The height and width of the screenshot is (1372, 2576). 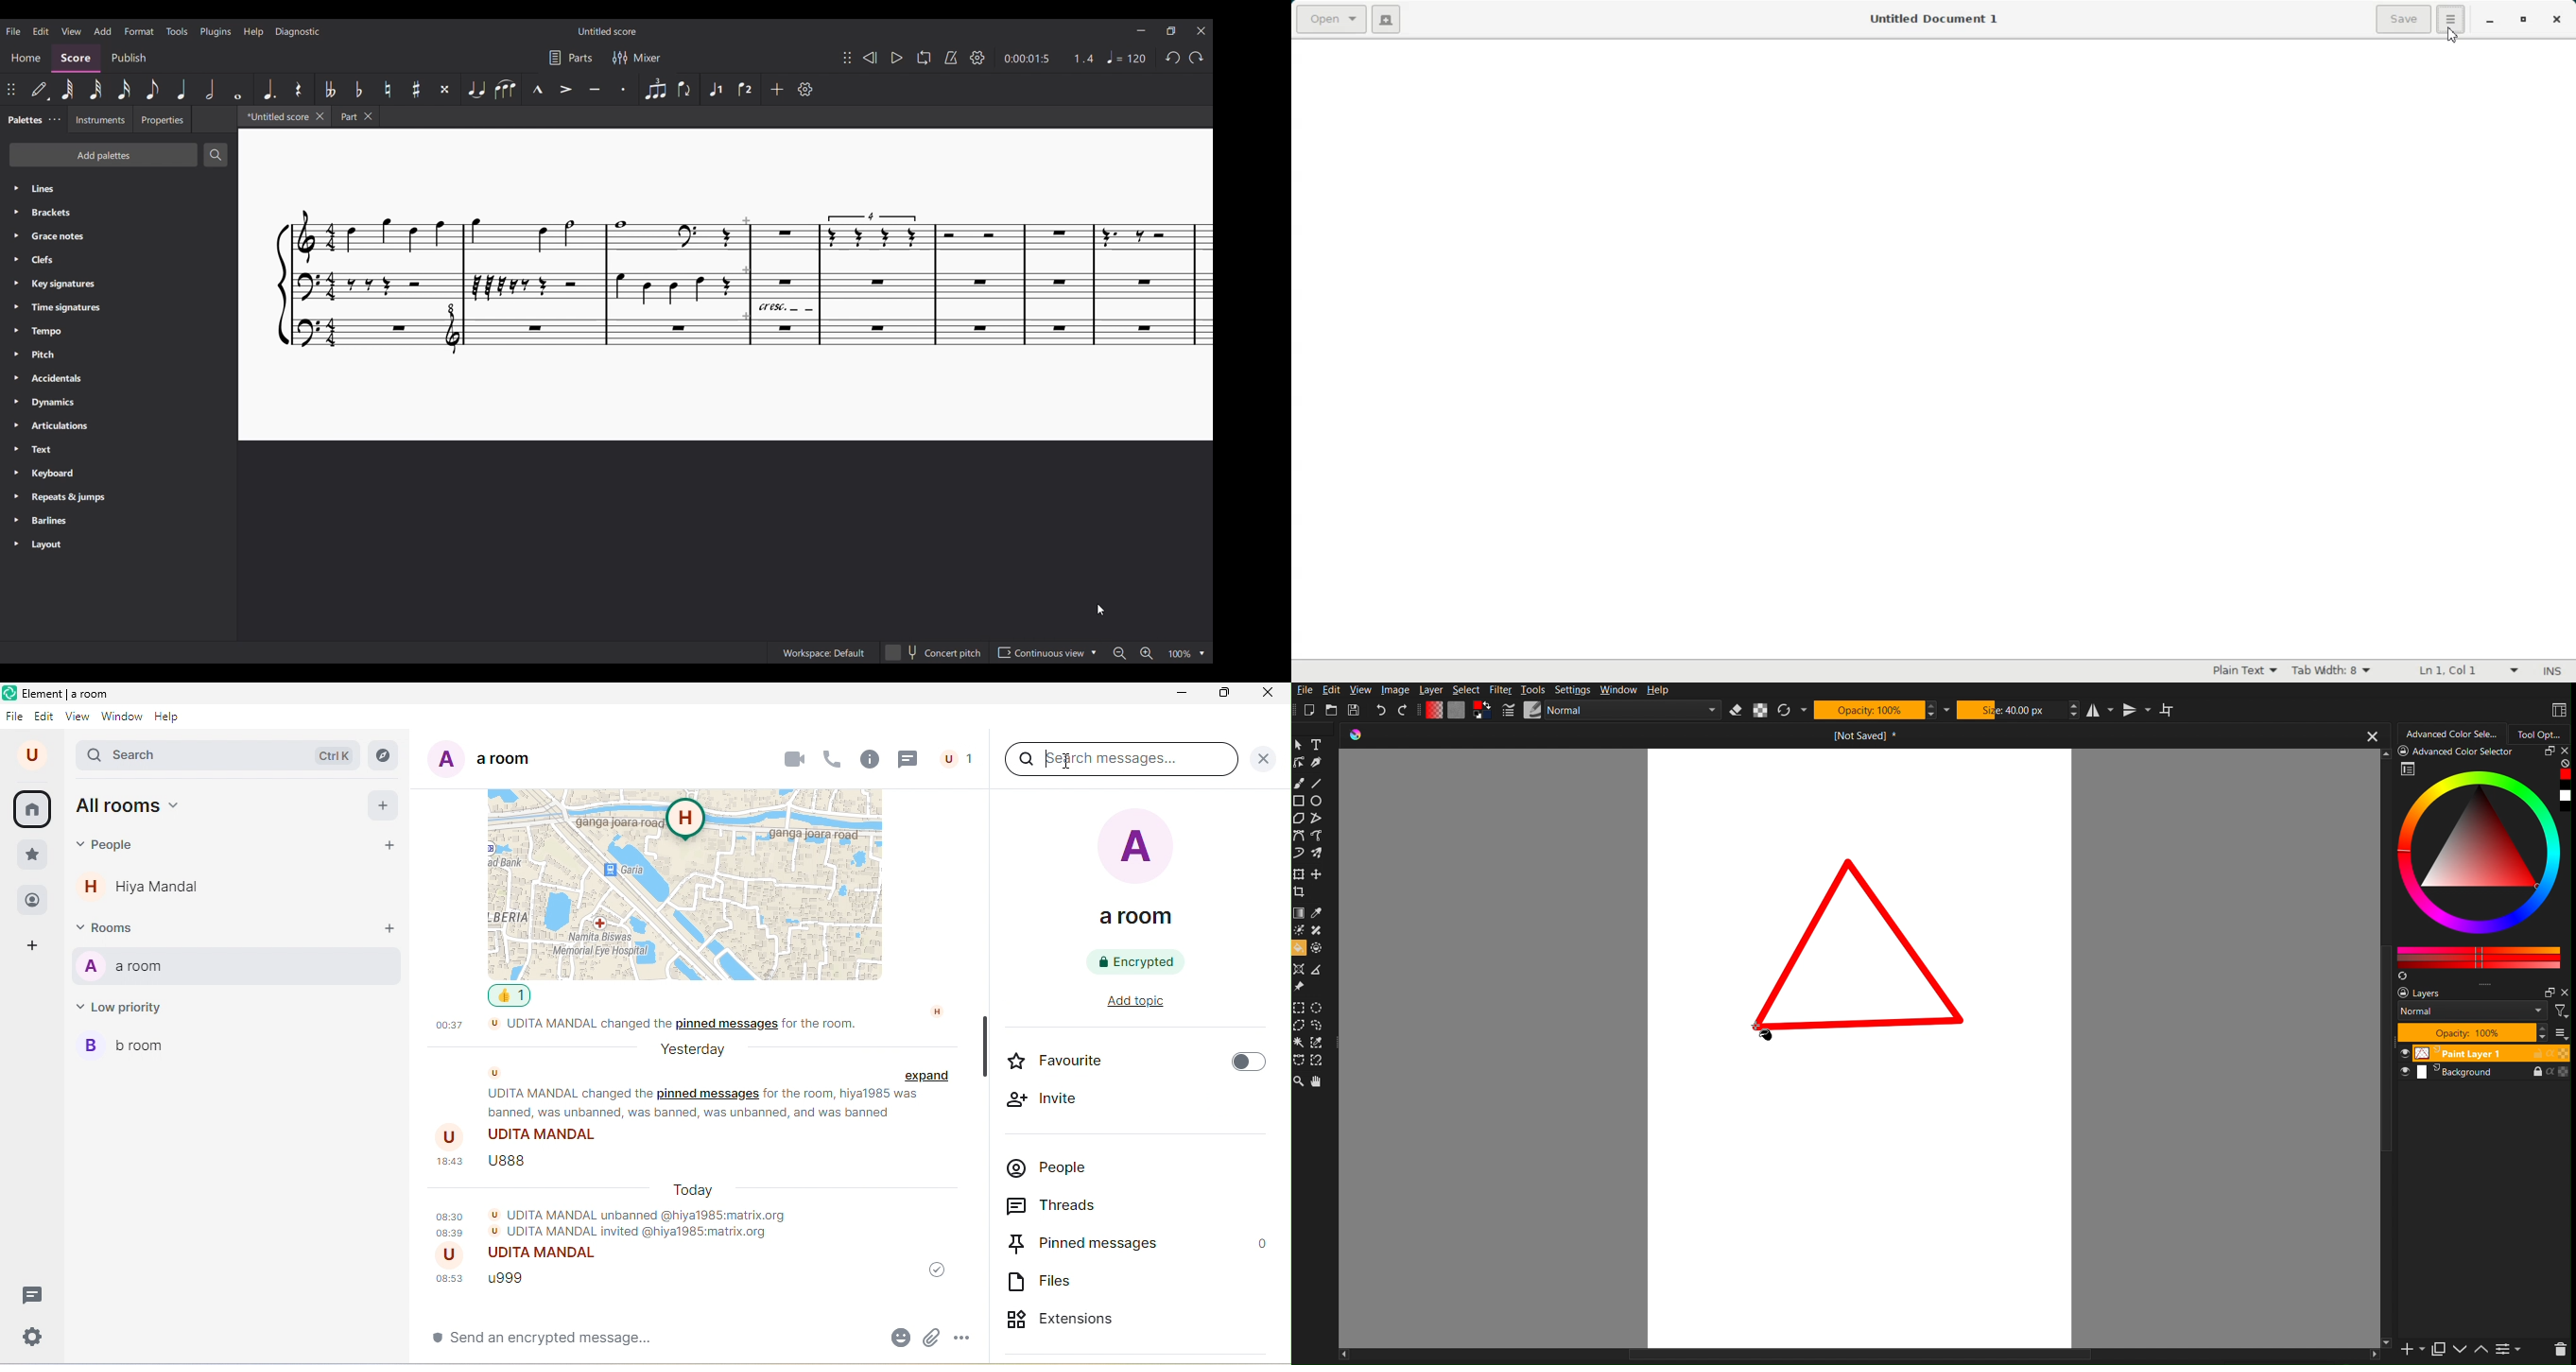 I want to click on Pointer, so click(x=1299, y=745).